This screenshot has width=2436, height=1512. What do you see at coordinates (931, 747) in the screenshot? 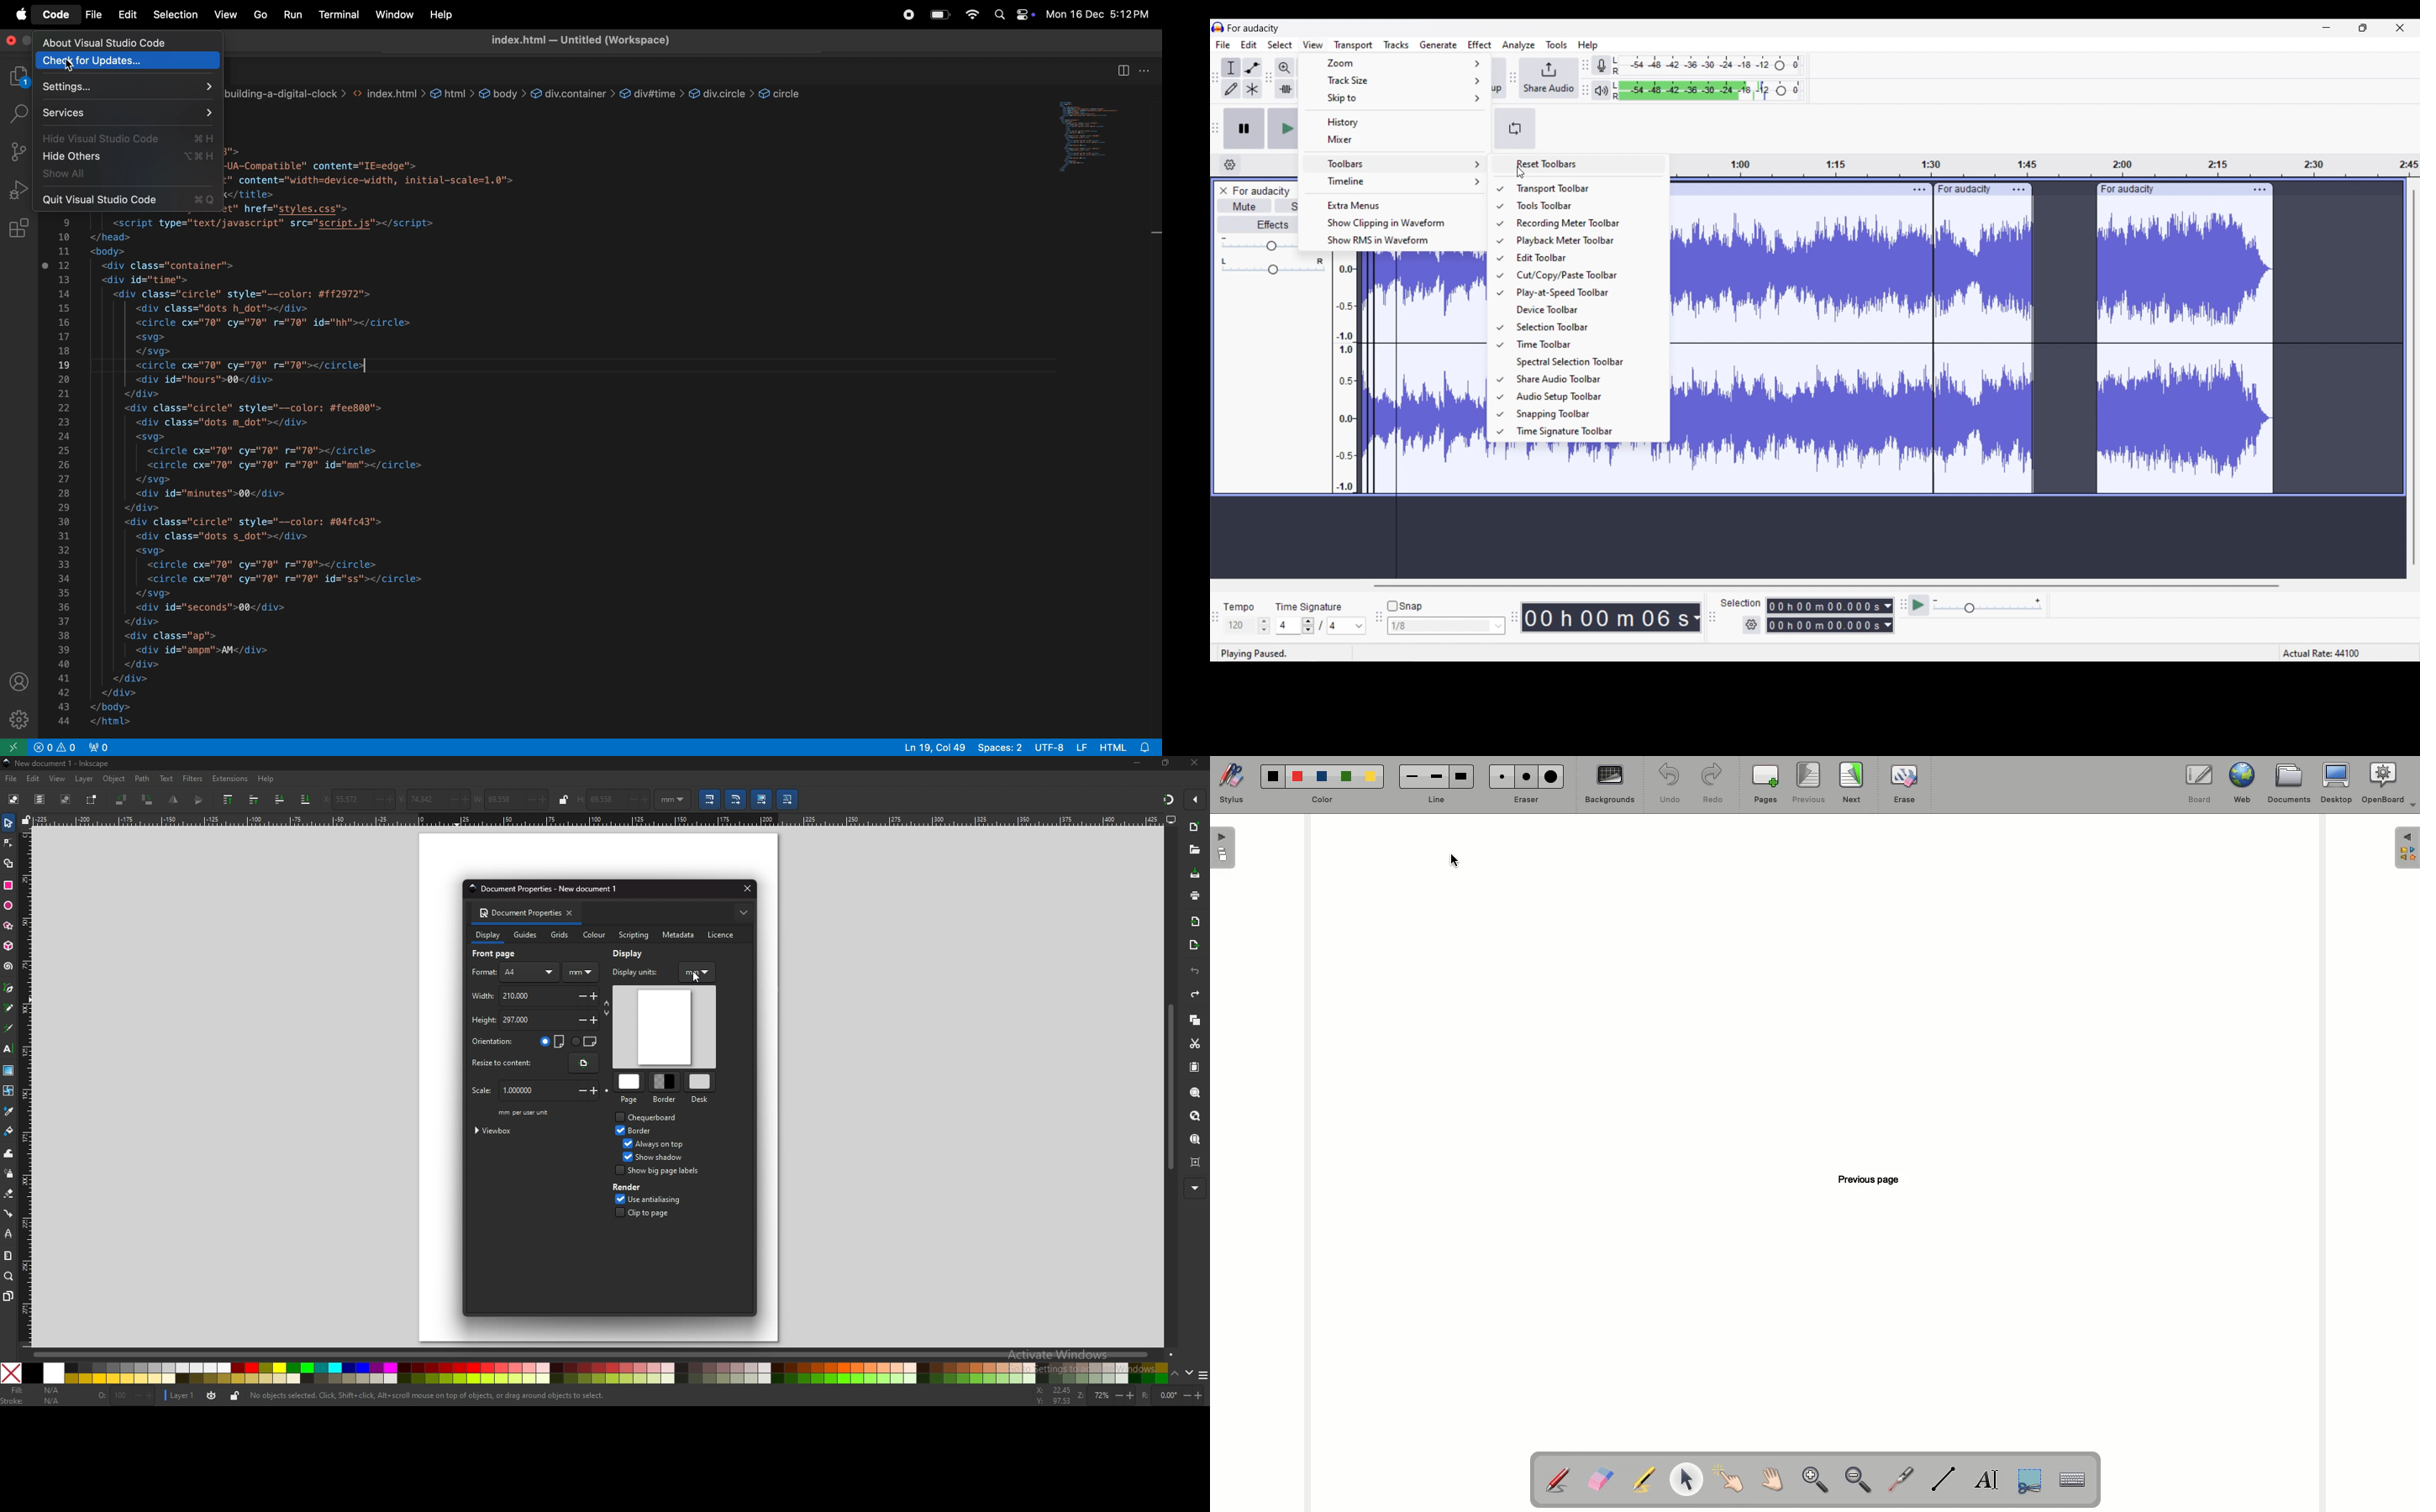
I see `Ln 19, Col 49` at bounding box center [931, 747].